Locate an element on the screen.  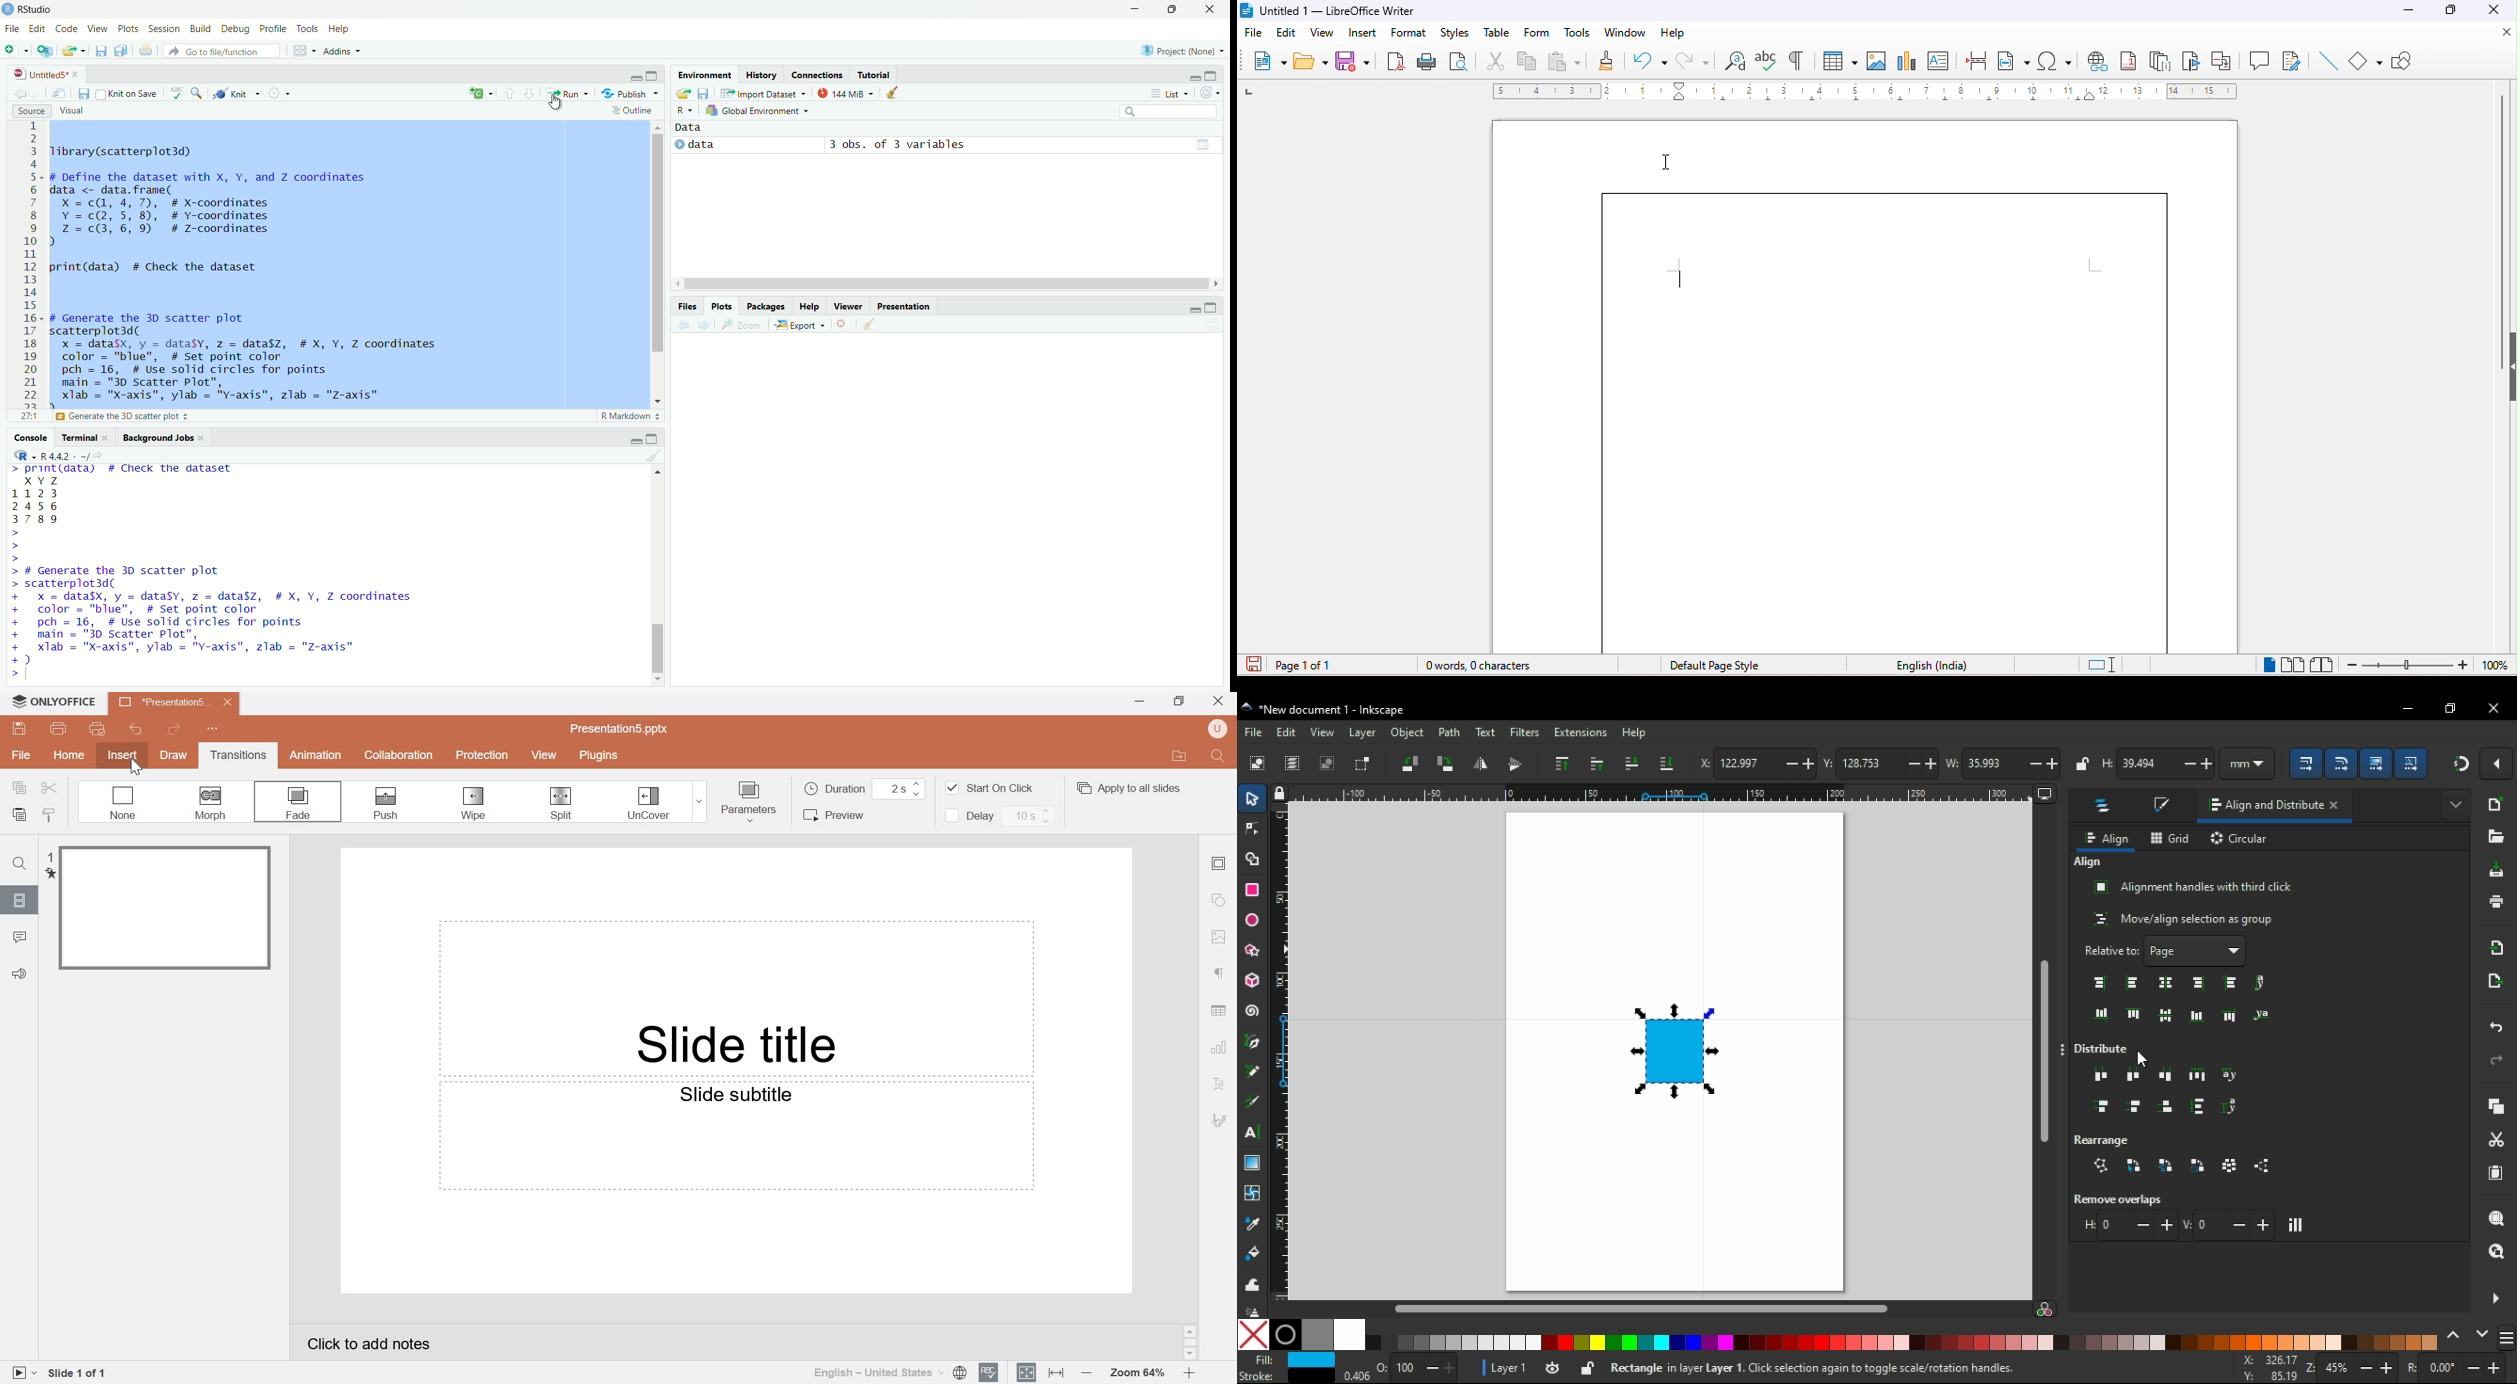
minimize is located at coordinates (635, 77).